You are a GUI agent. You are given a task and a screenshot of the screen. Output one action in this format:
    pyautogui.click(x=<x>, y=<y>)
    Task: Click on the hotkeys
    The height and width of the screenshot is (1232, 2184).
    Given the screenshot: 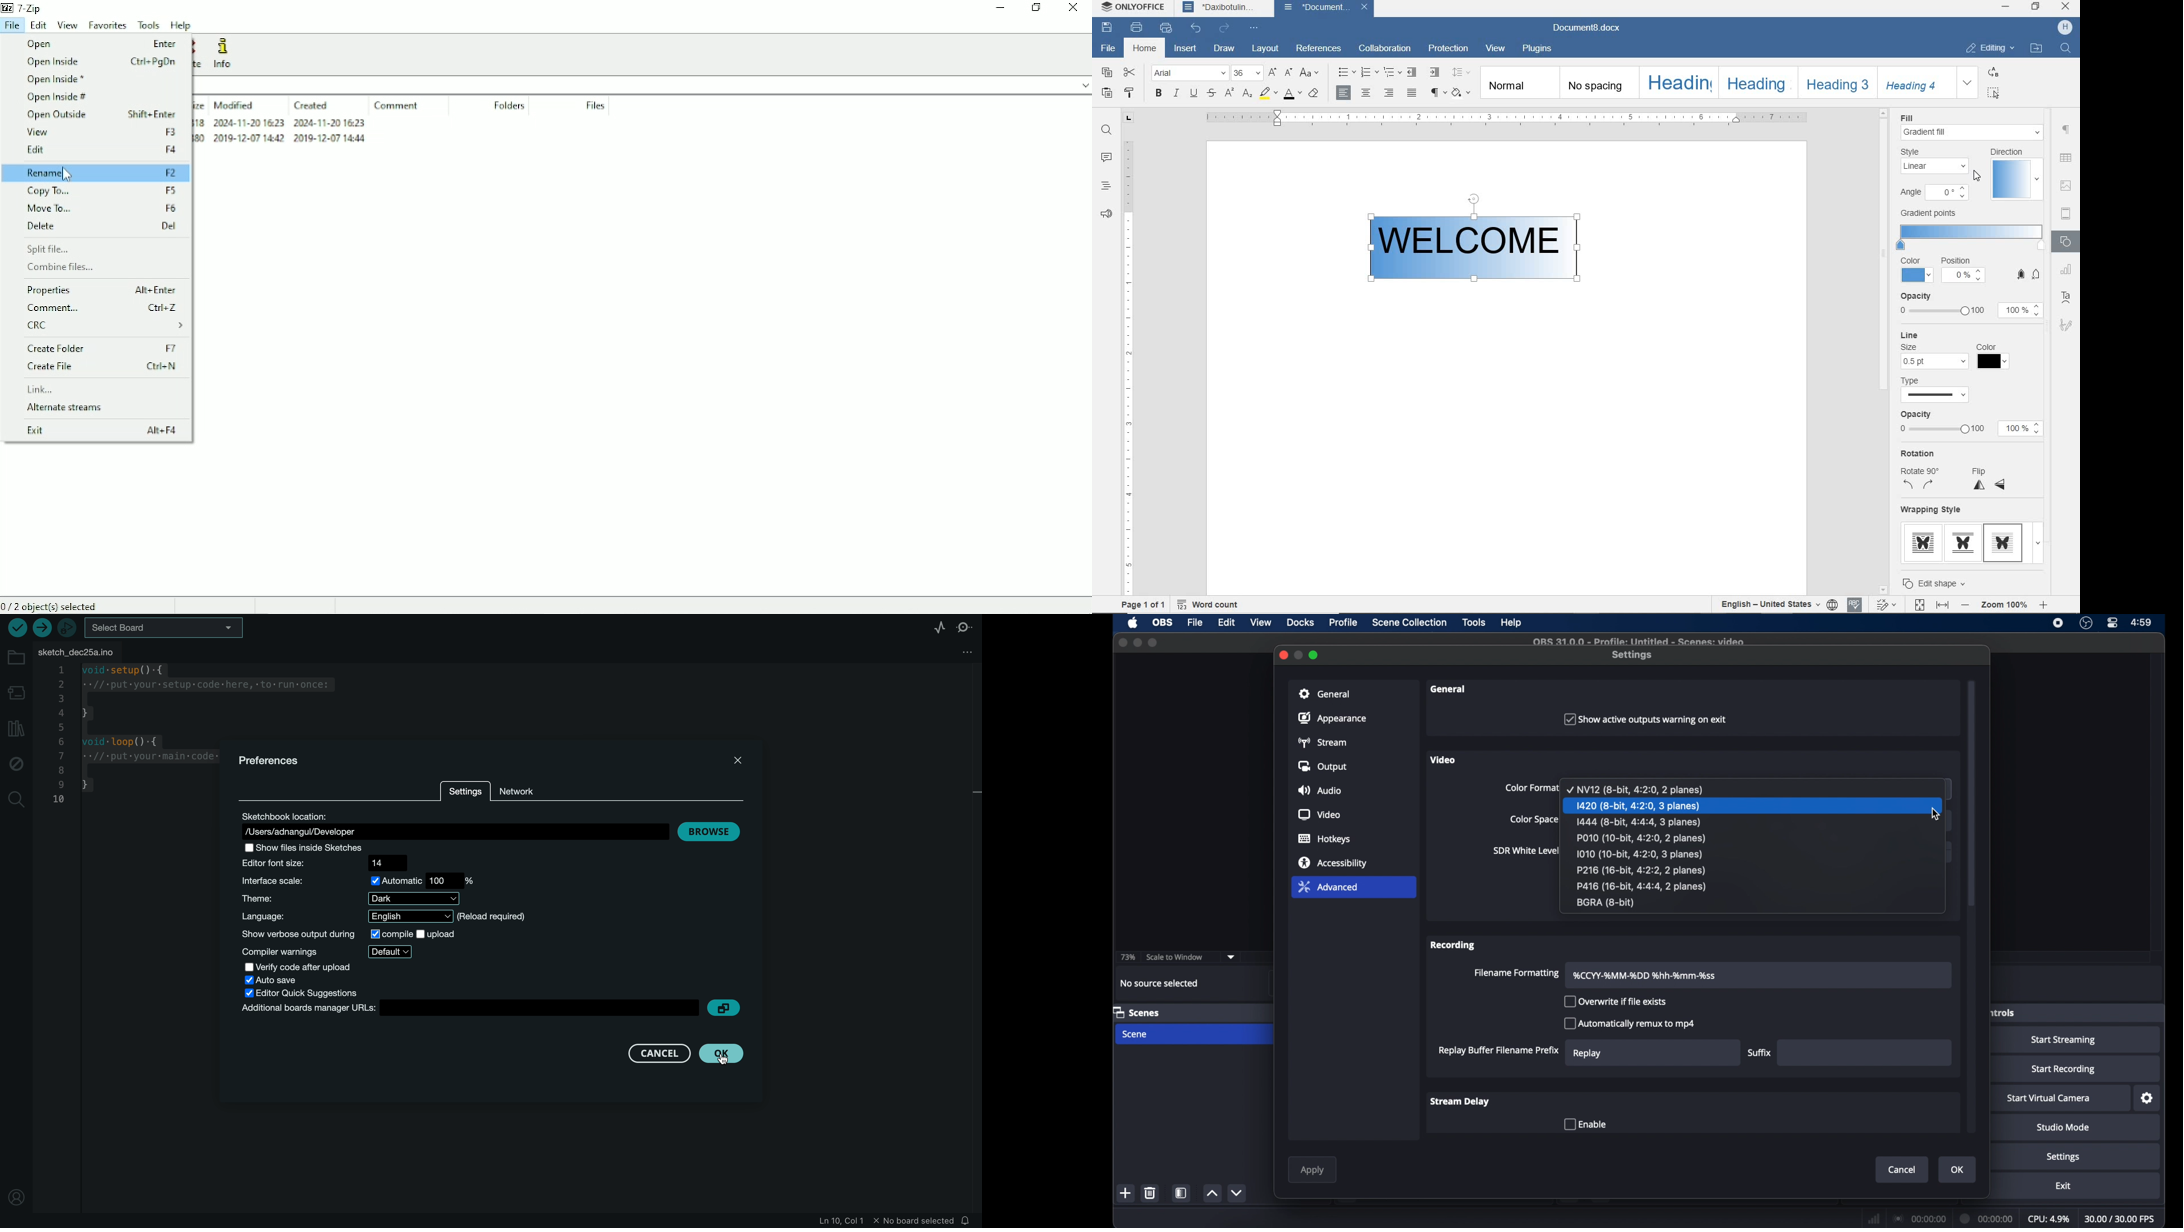 What is the action you would take?
    pyautogui.click(x=1325, y=839)
    